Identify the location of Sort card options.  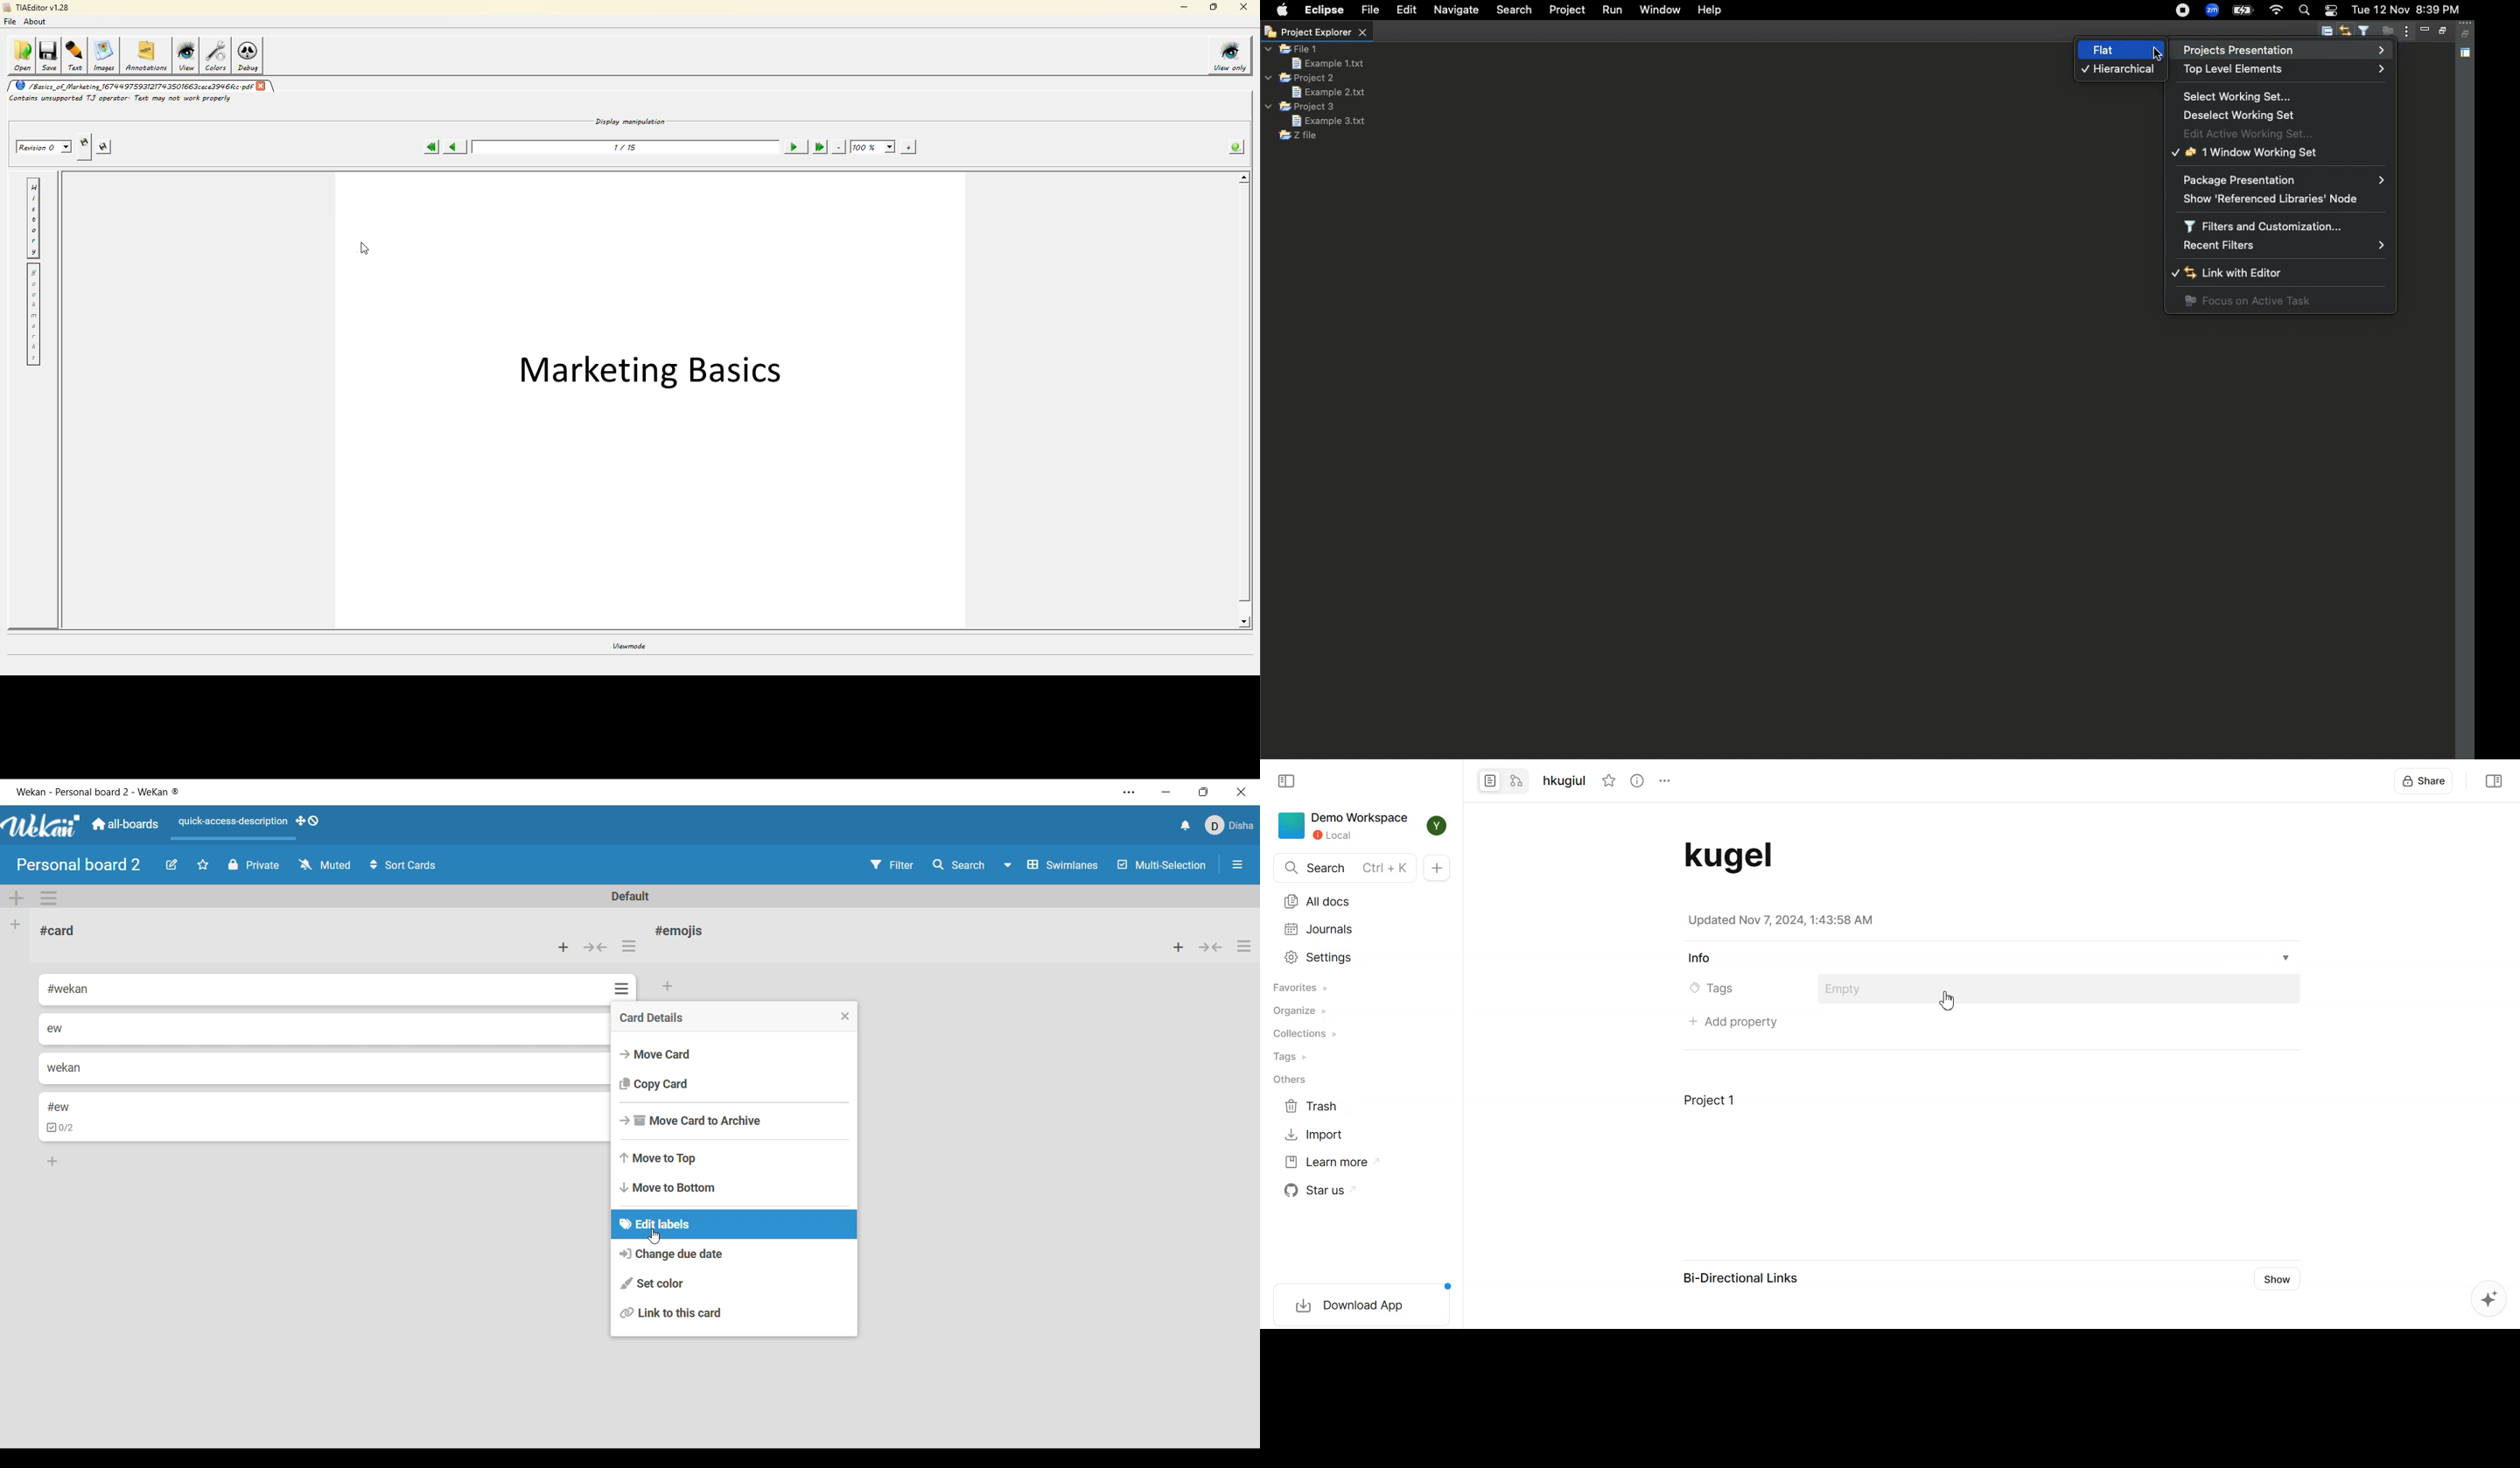
(403, 864).